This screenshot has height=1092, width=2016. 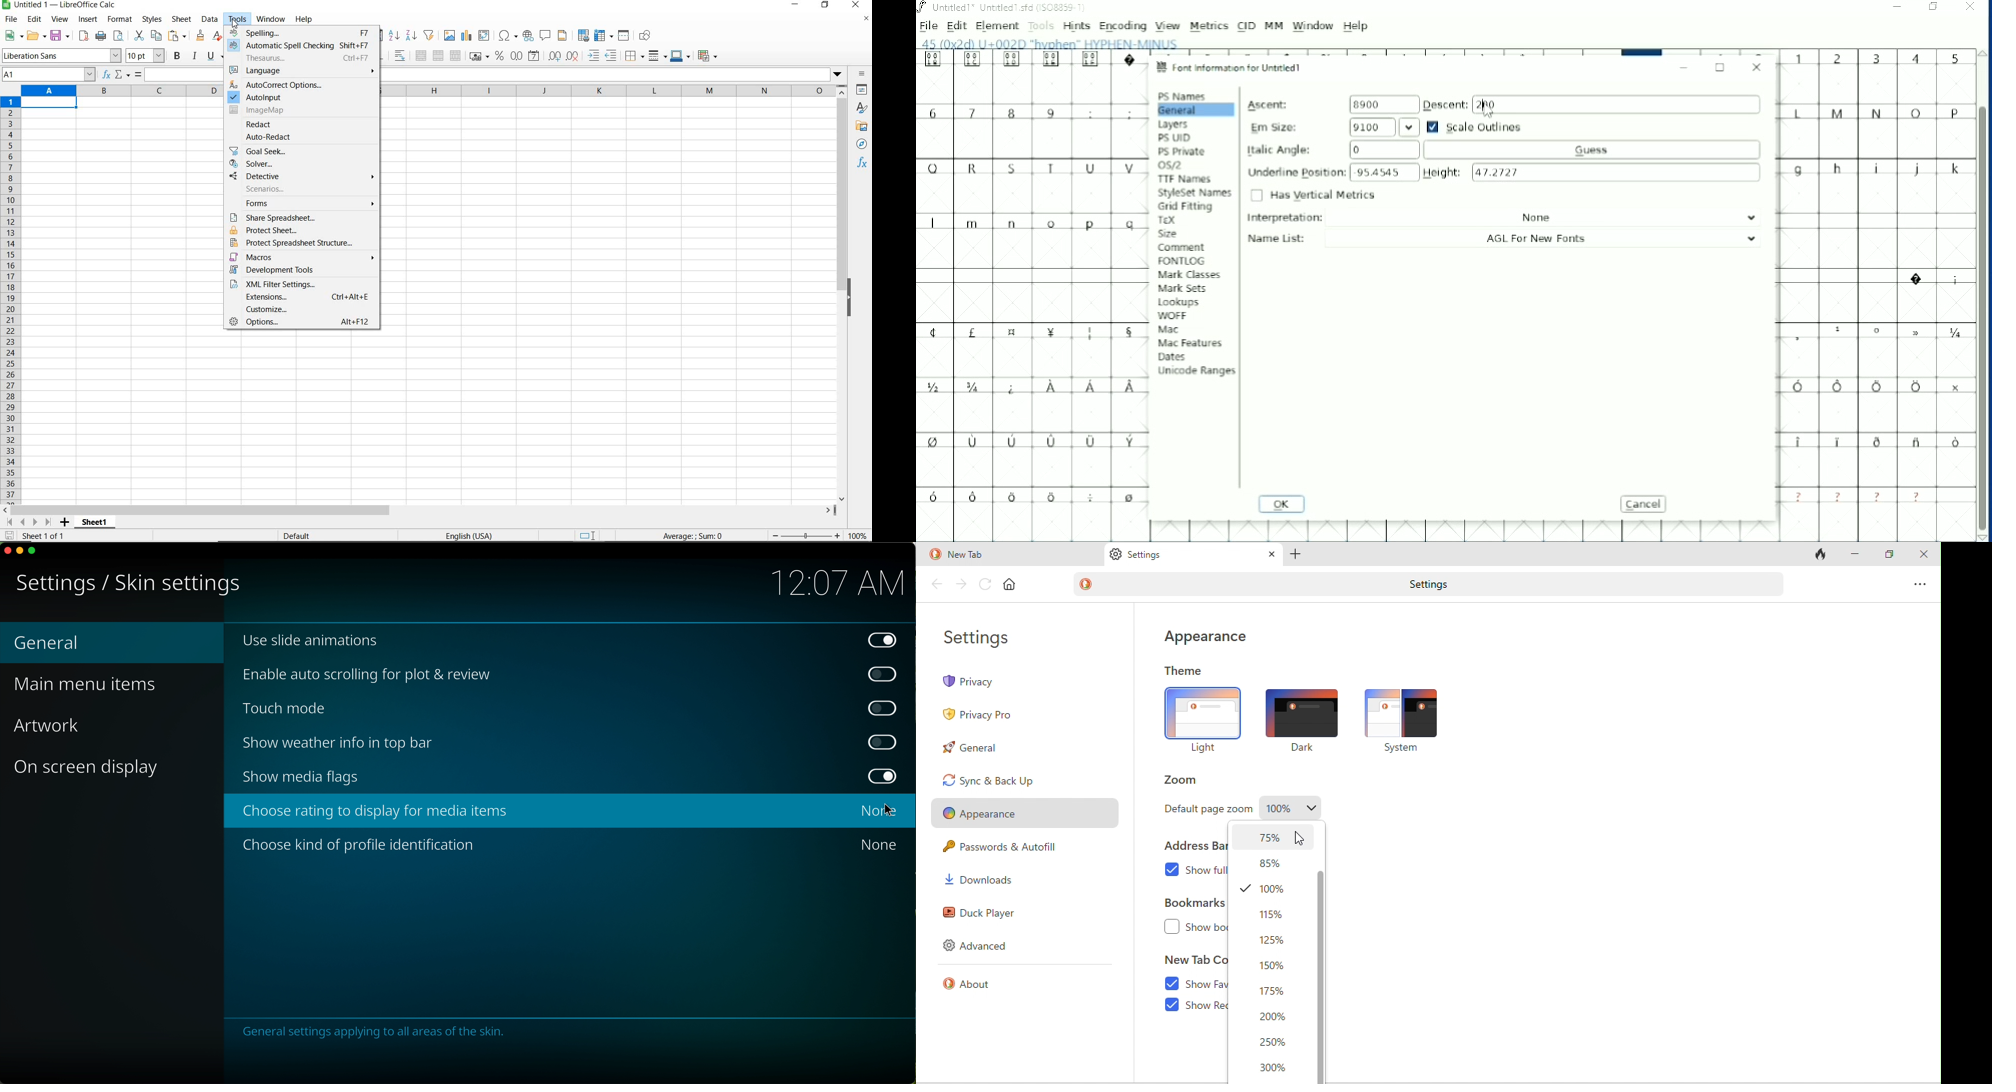 What do you see at coordinates (564, 56) in the screenshot?
I see `add or delete decimal point` at bounding box center [564, 56].